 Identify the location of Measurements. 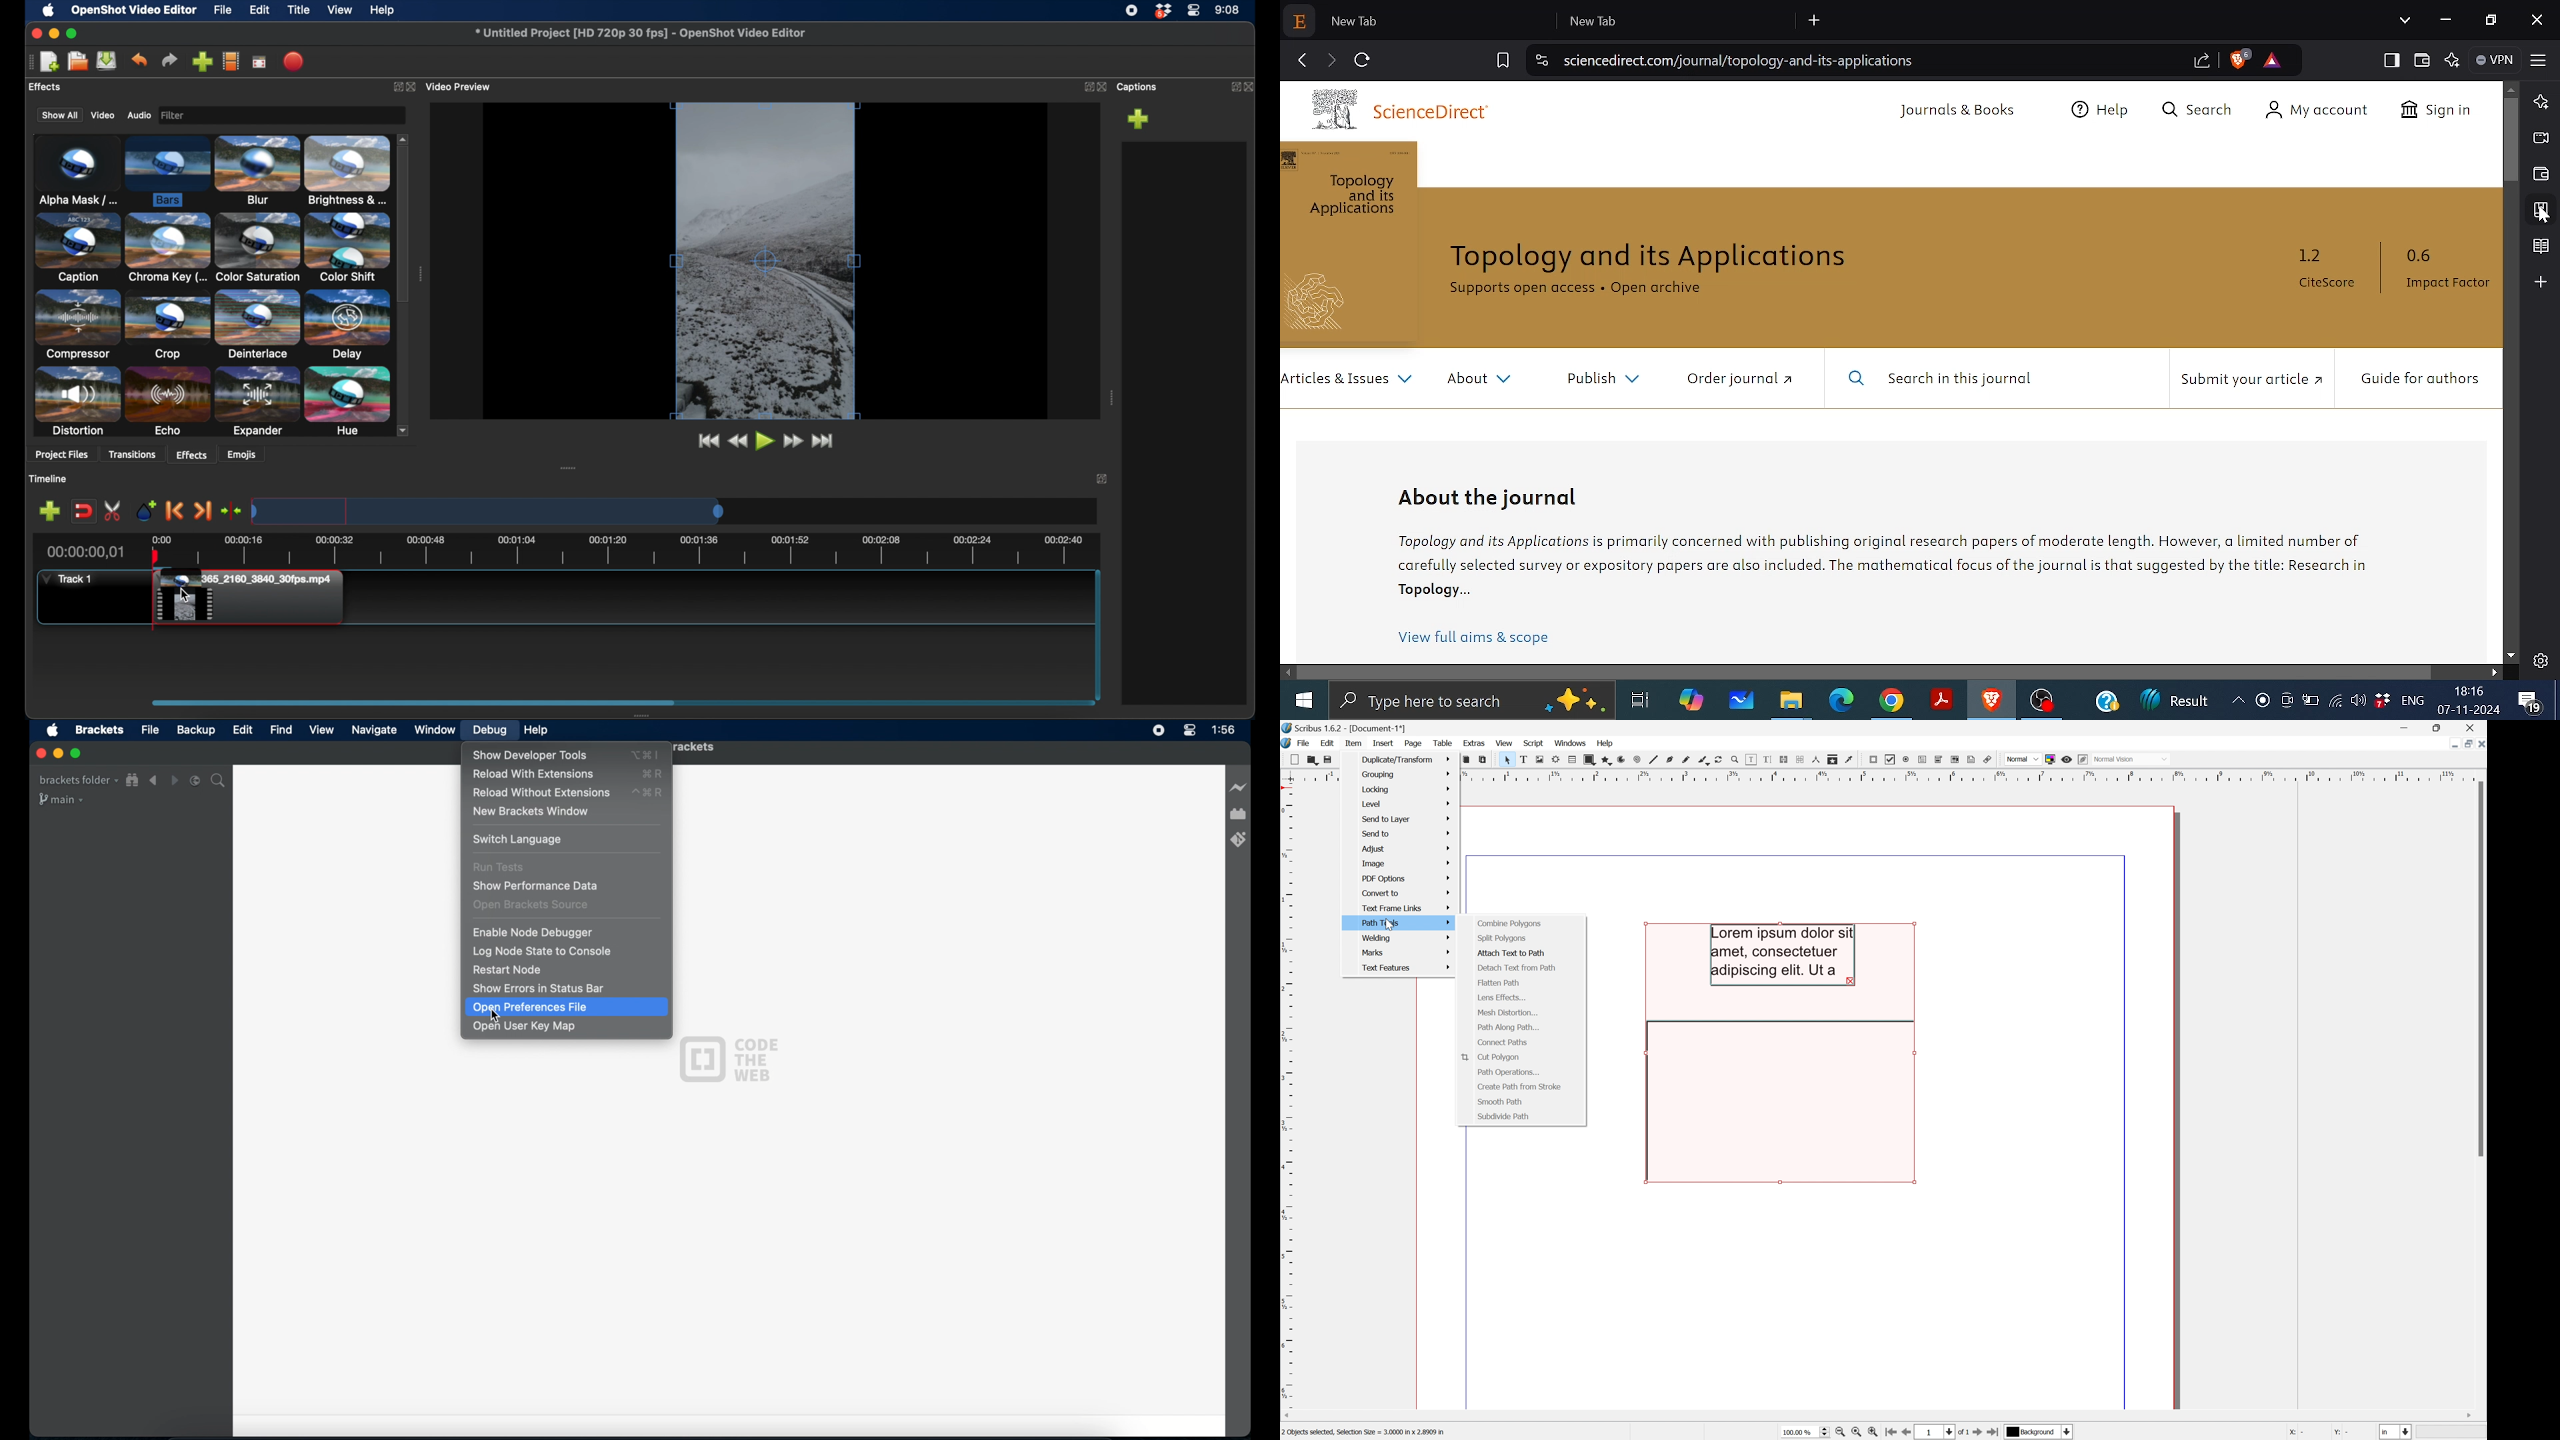
(1817, 759).